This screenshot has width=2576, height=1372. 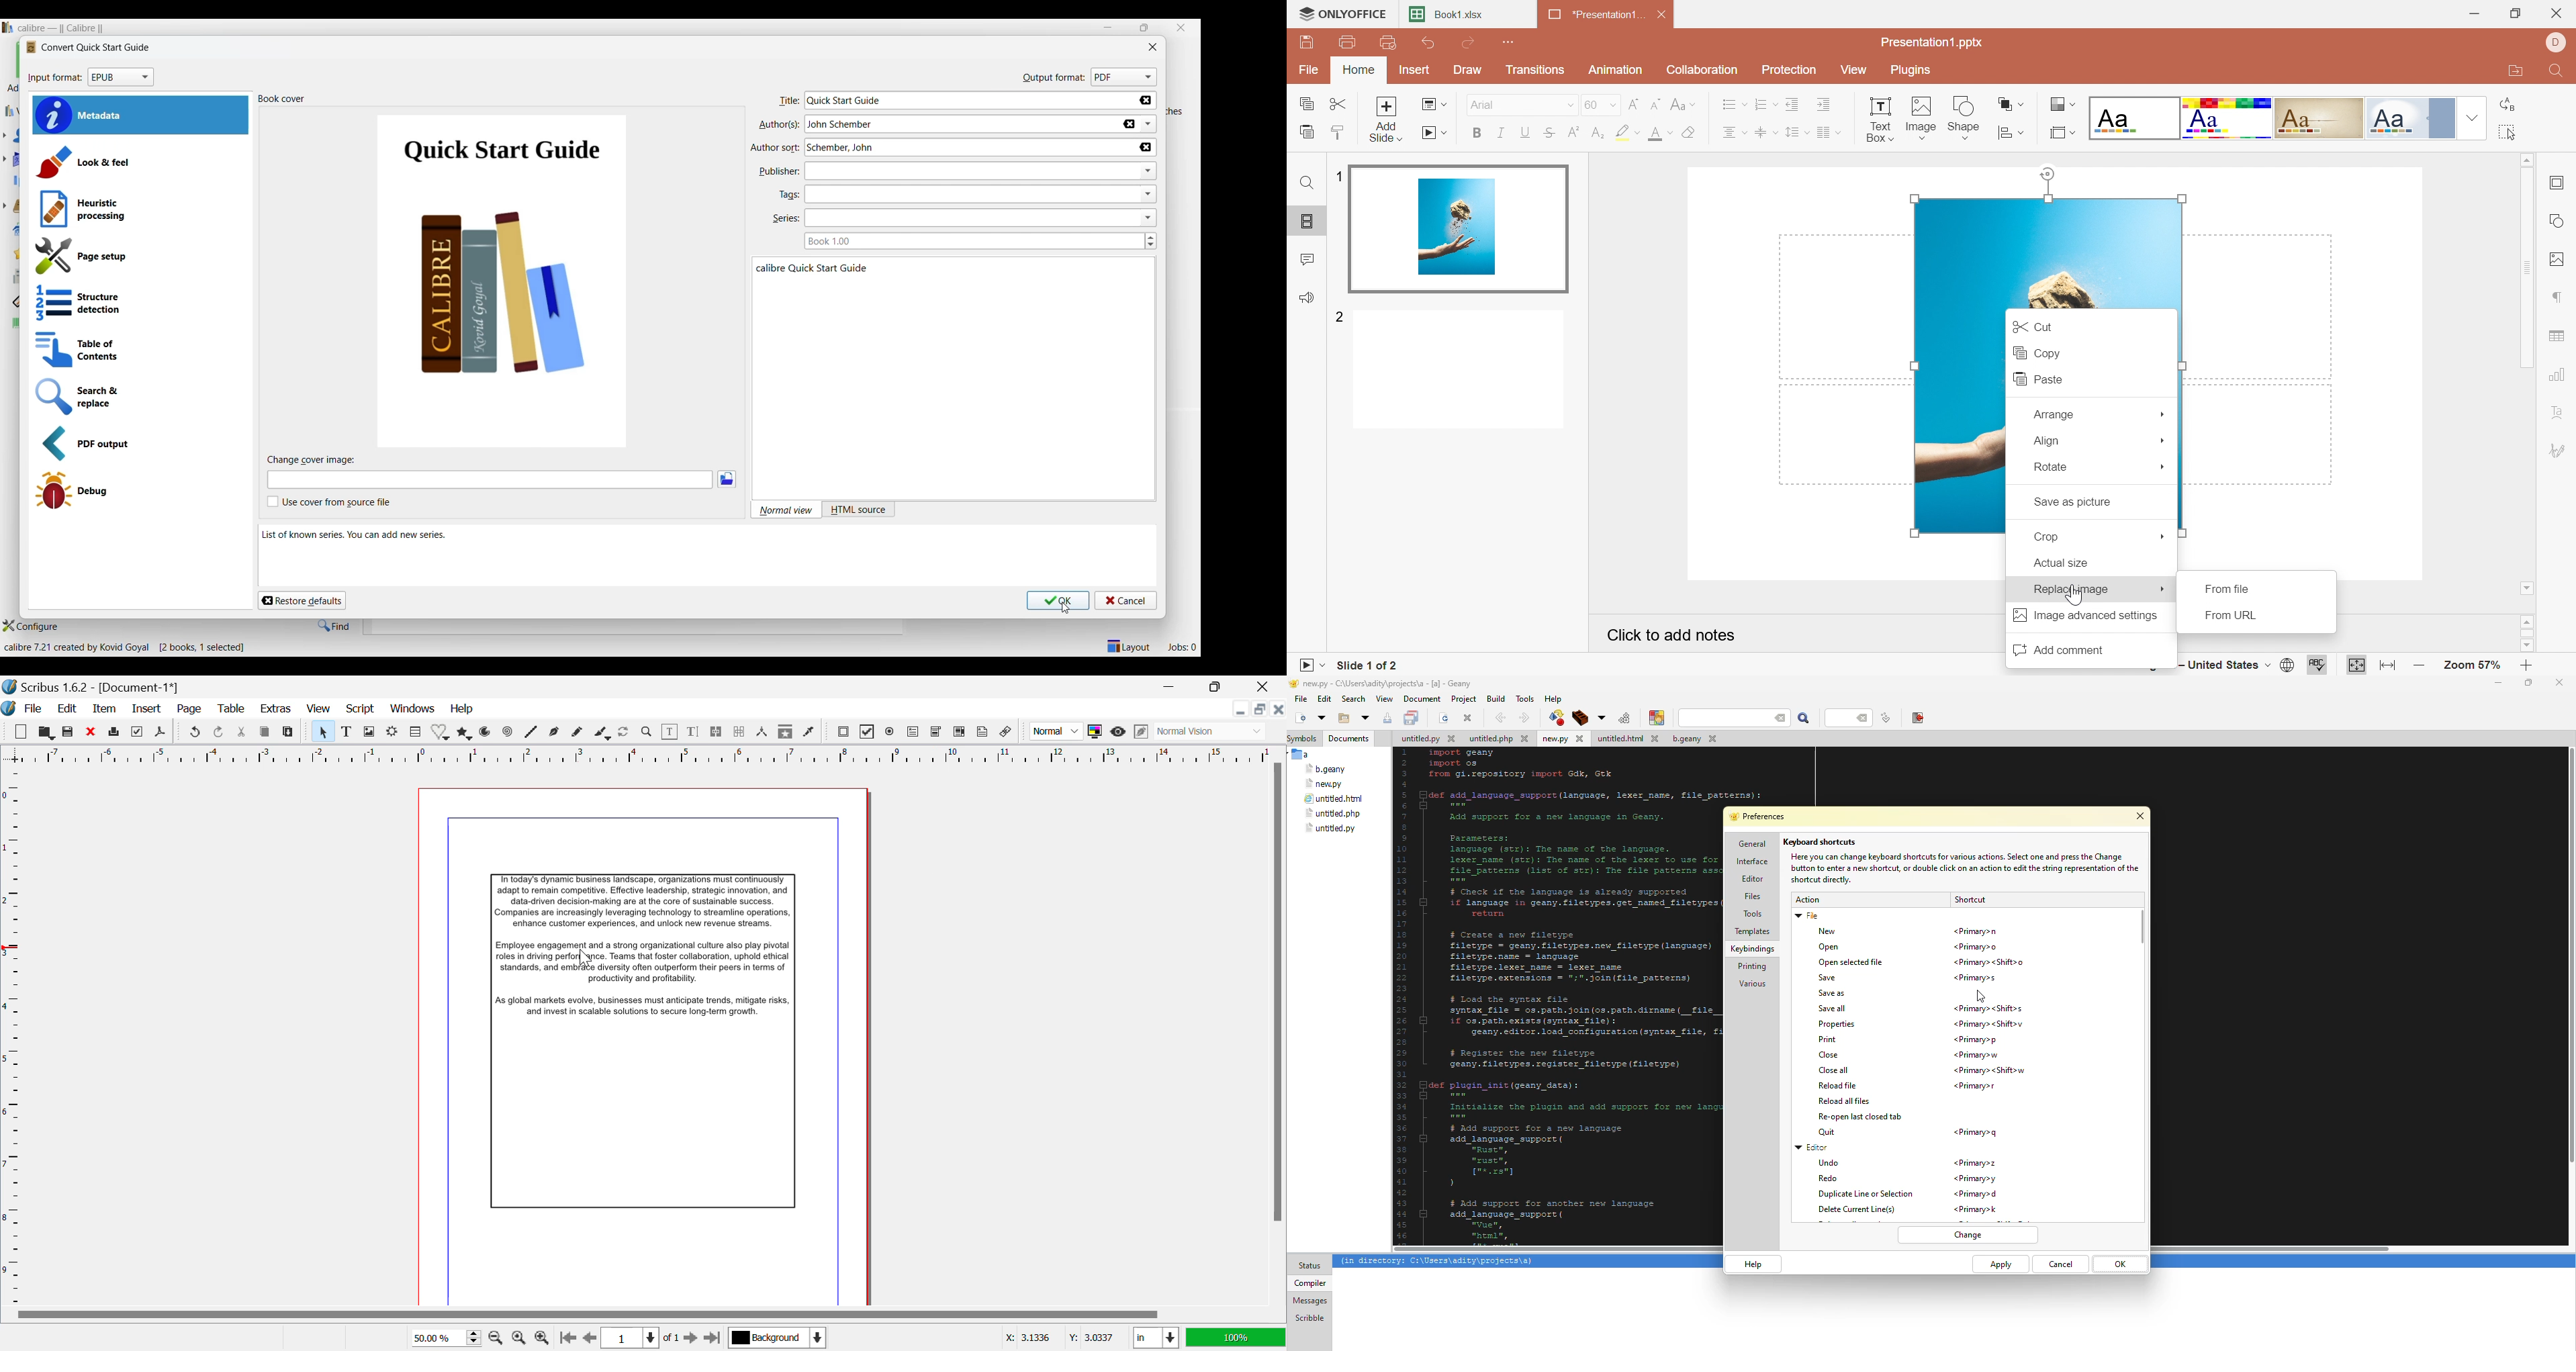 What do you see at coordinates (2164, 468) in the screenshot?
I see `Drop Down` at bounding box center [2164, 468].